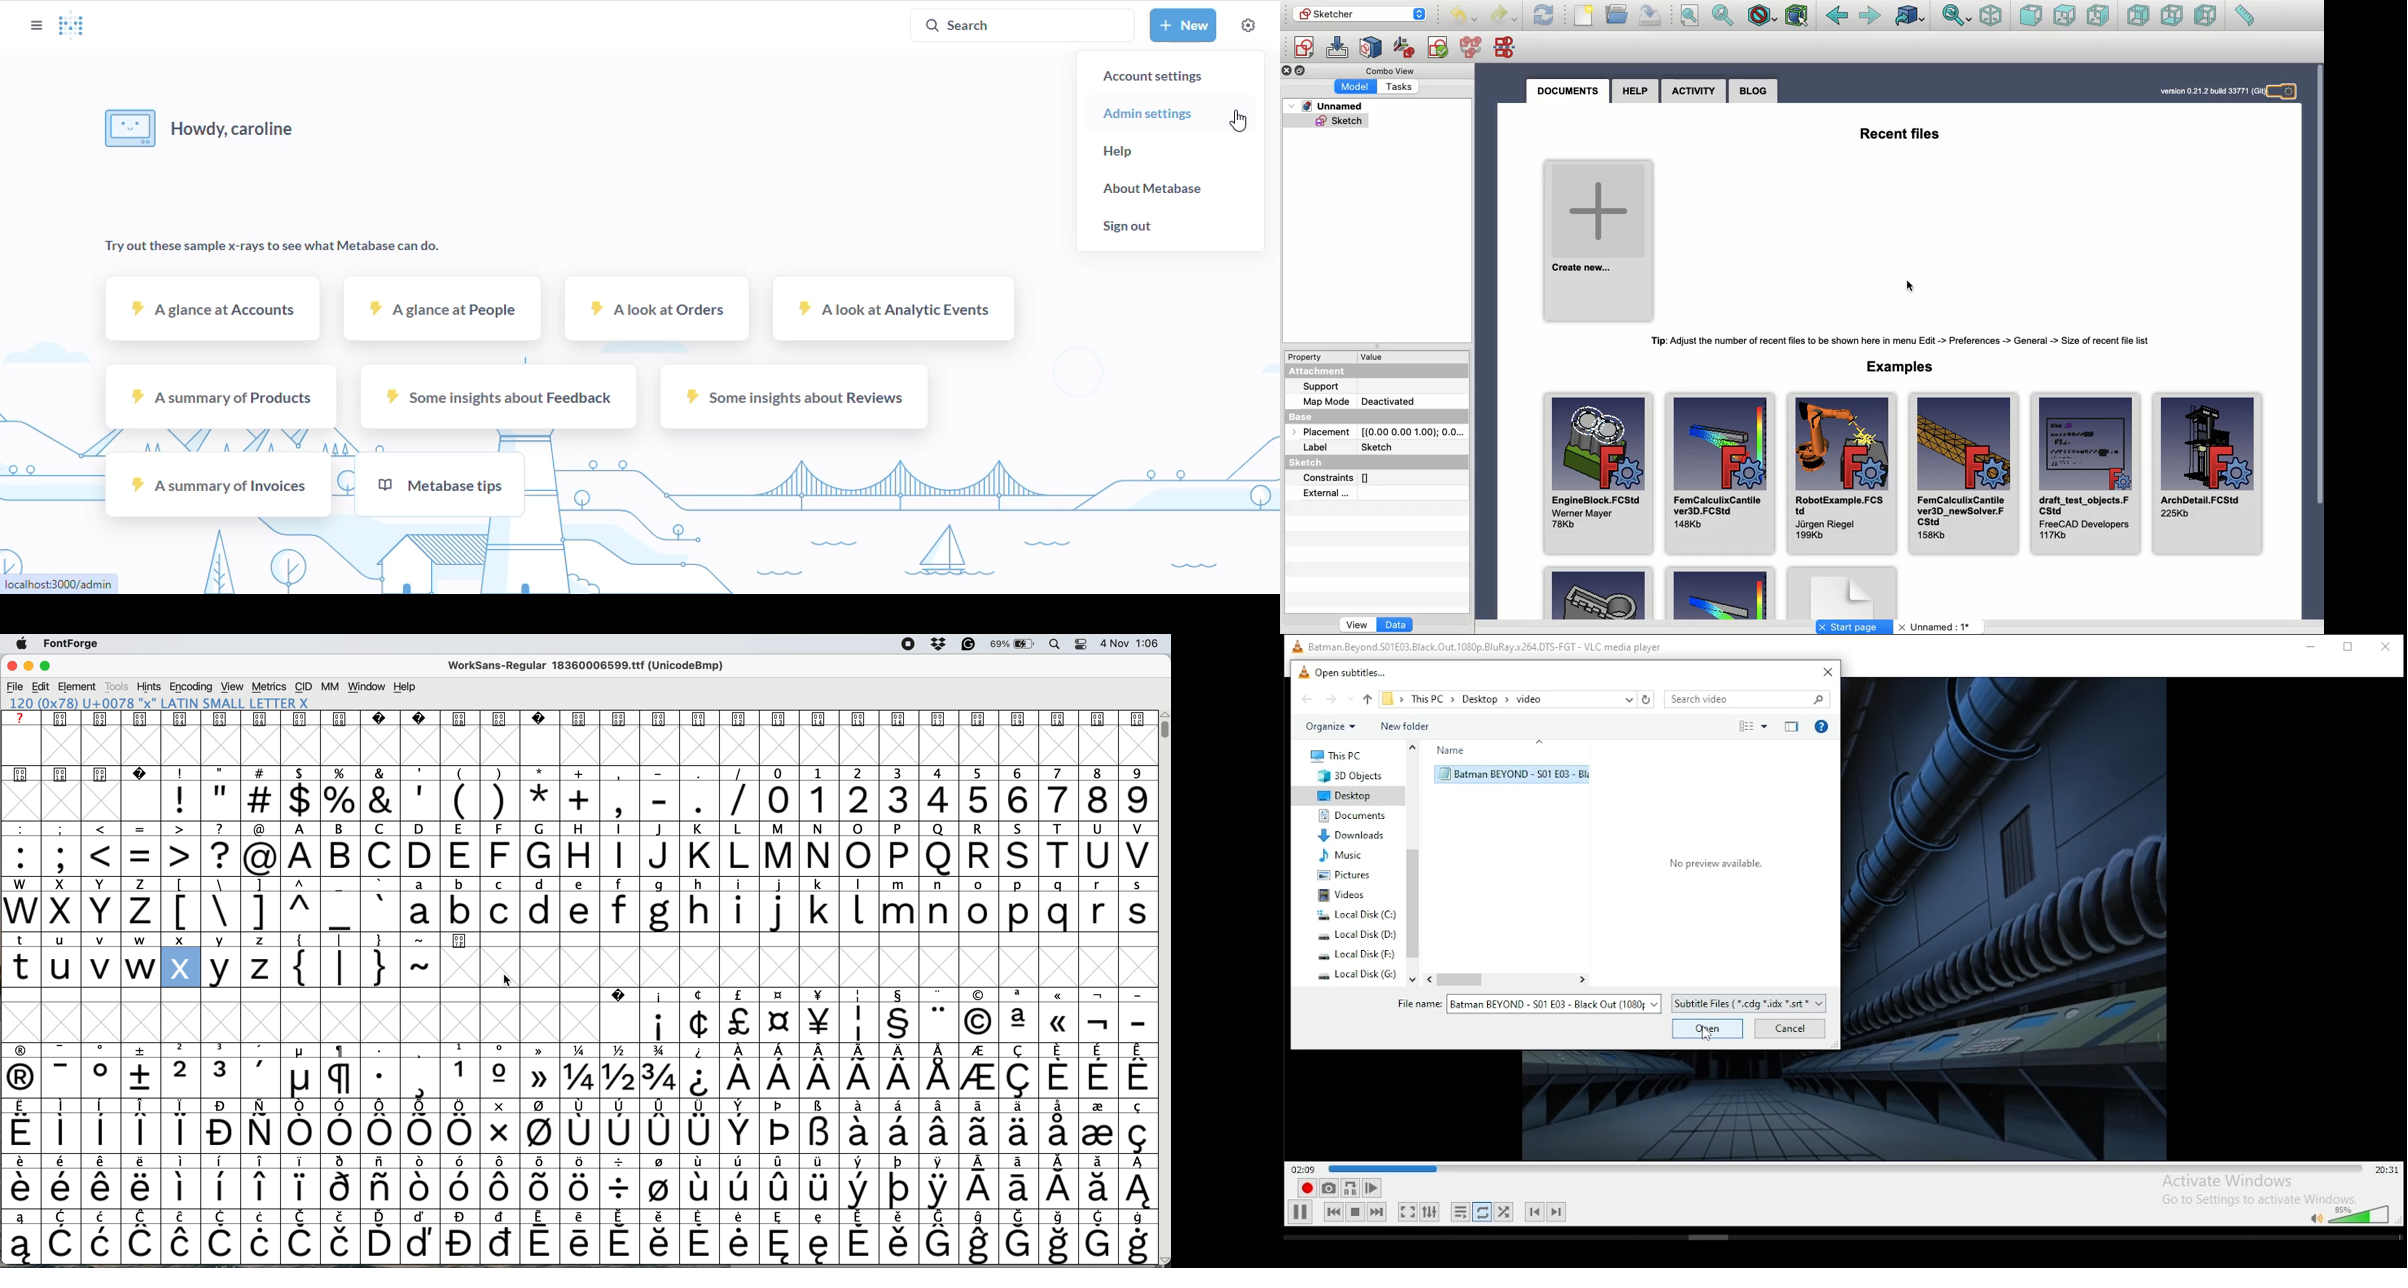 This screenshot has height=1288, width=2408. Describe the element at coordinates (1651, 15) in the screenshot. I see `Save` at that location.